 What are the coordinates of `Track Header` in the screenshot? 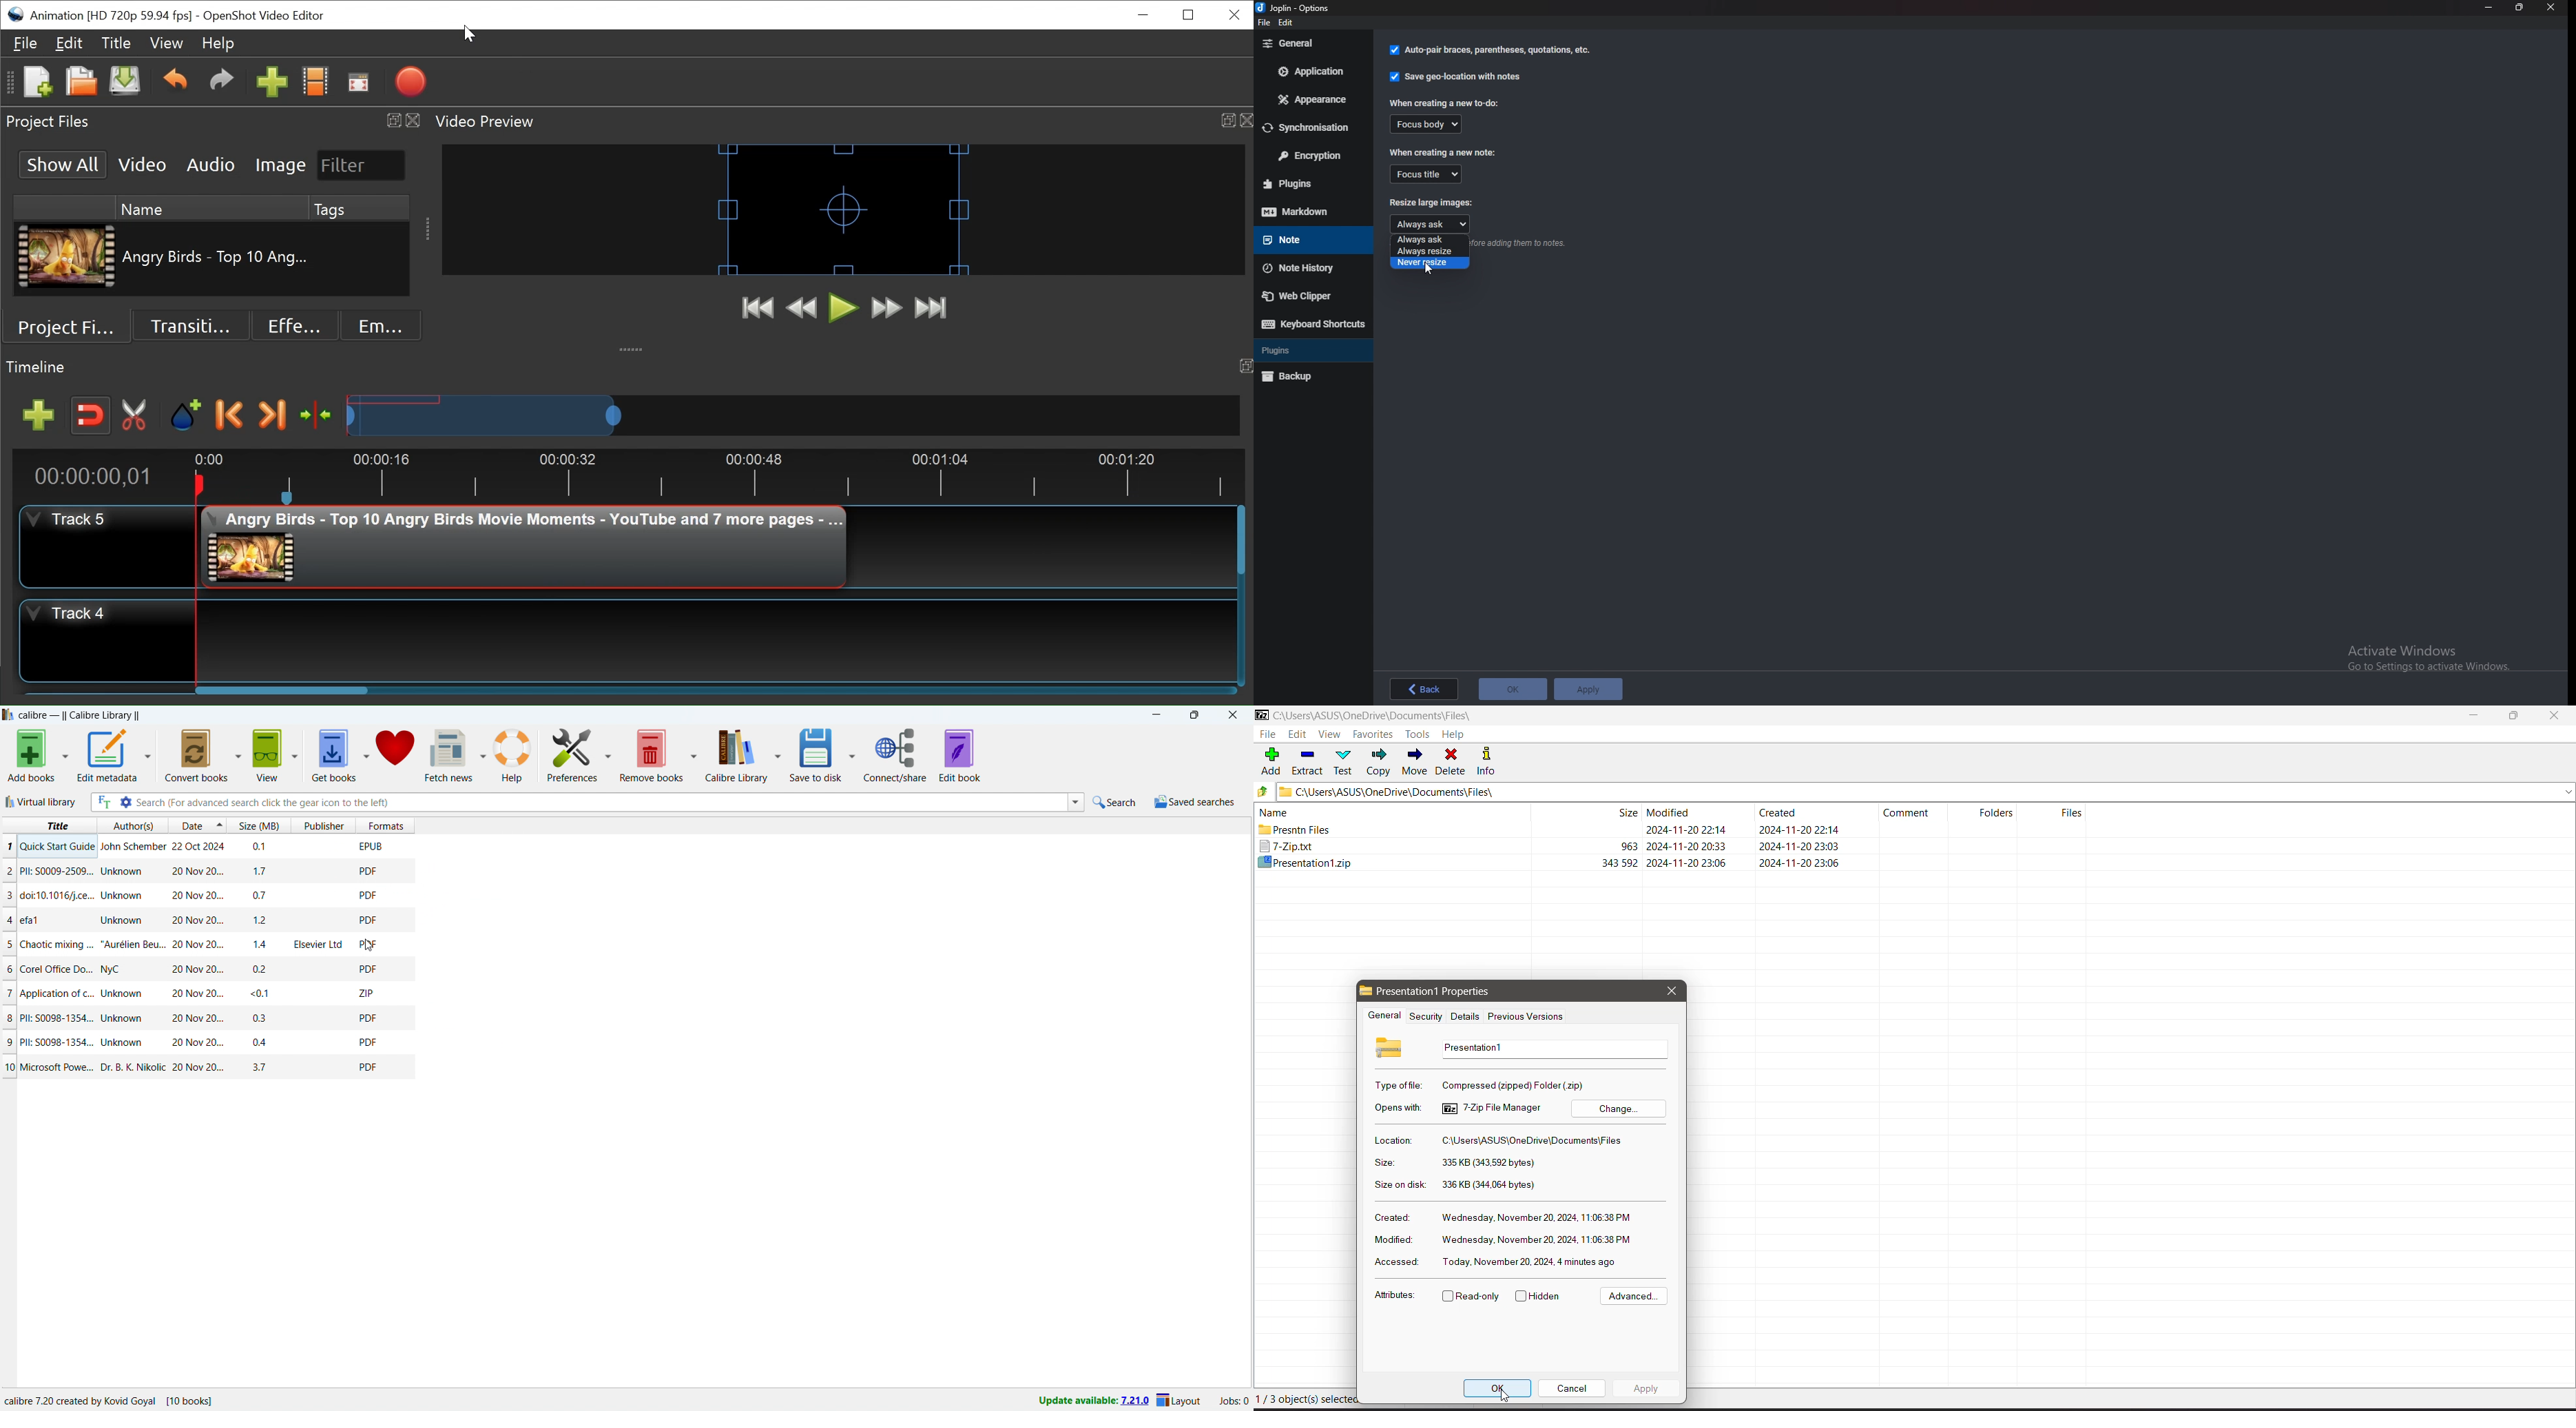 It's located at (107, 547).